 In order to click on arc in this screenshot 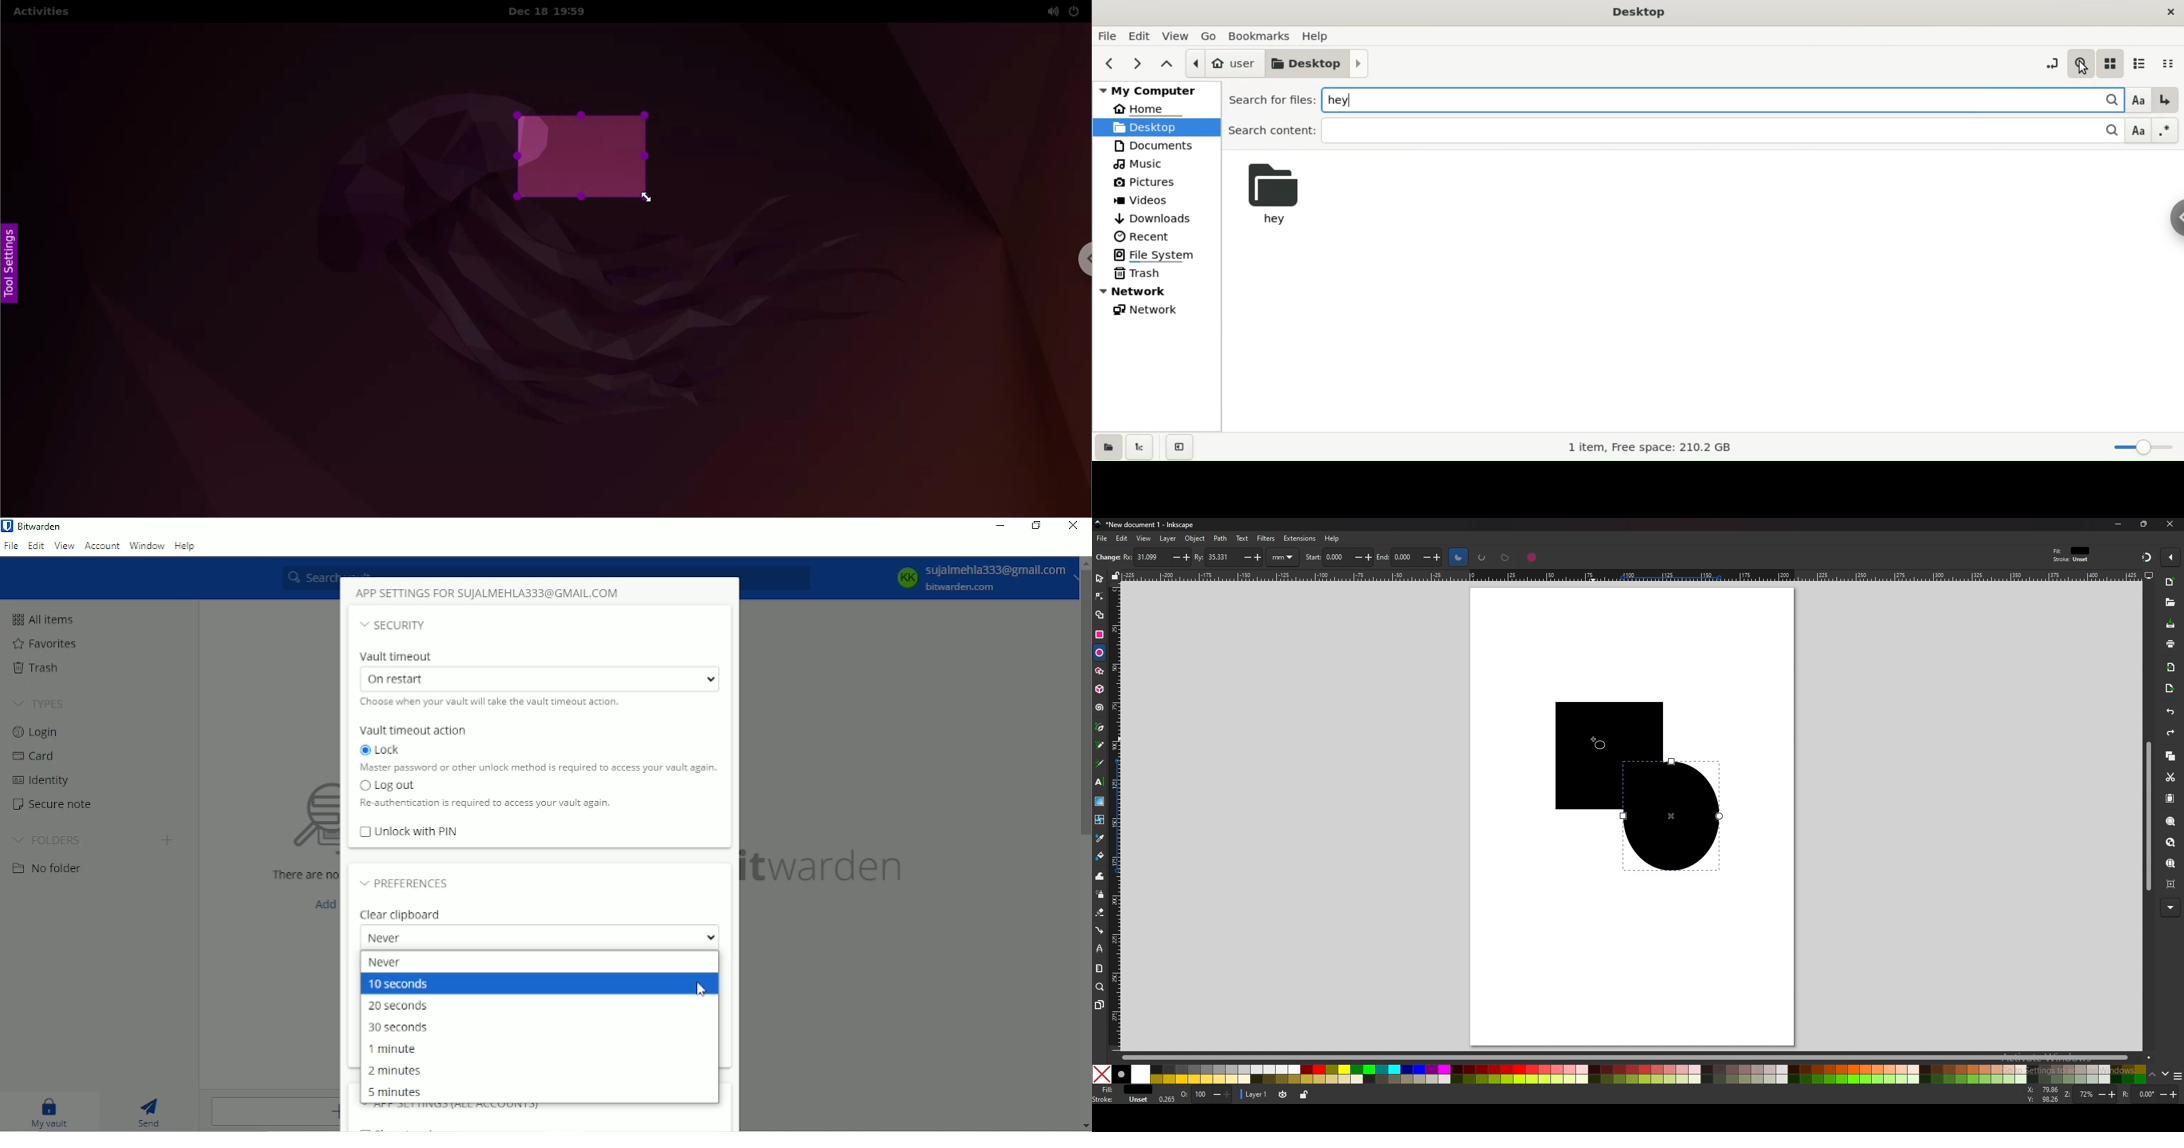, I will do `click(1482, 557)`.